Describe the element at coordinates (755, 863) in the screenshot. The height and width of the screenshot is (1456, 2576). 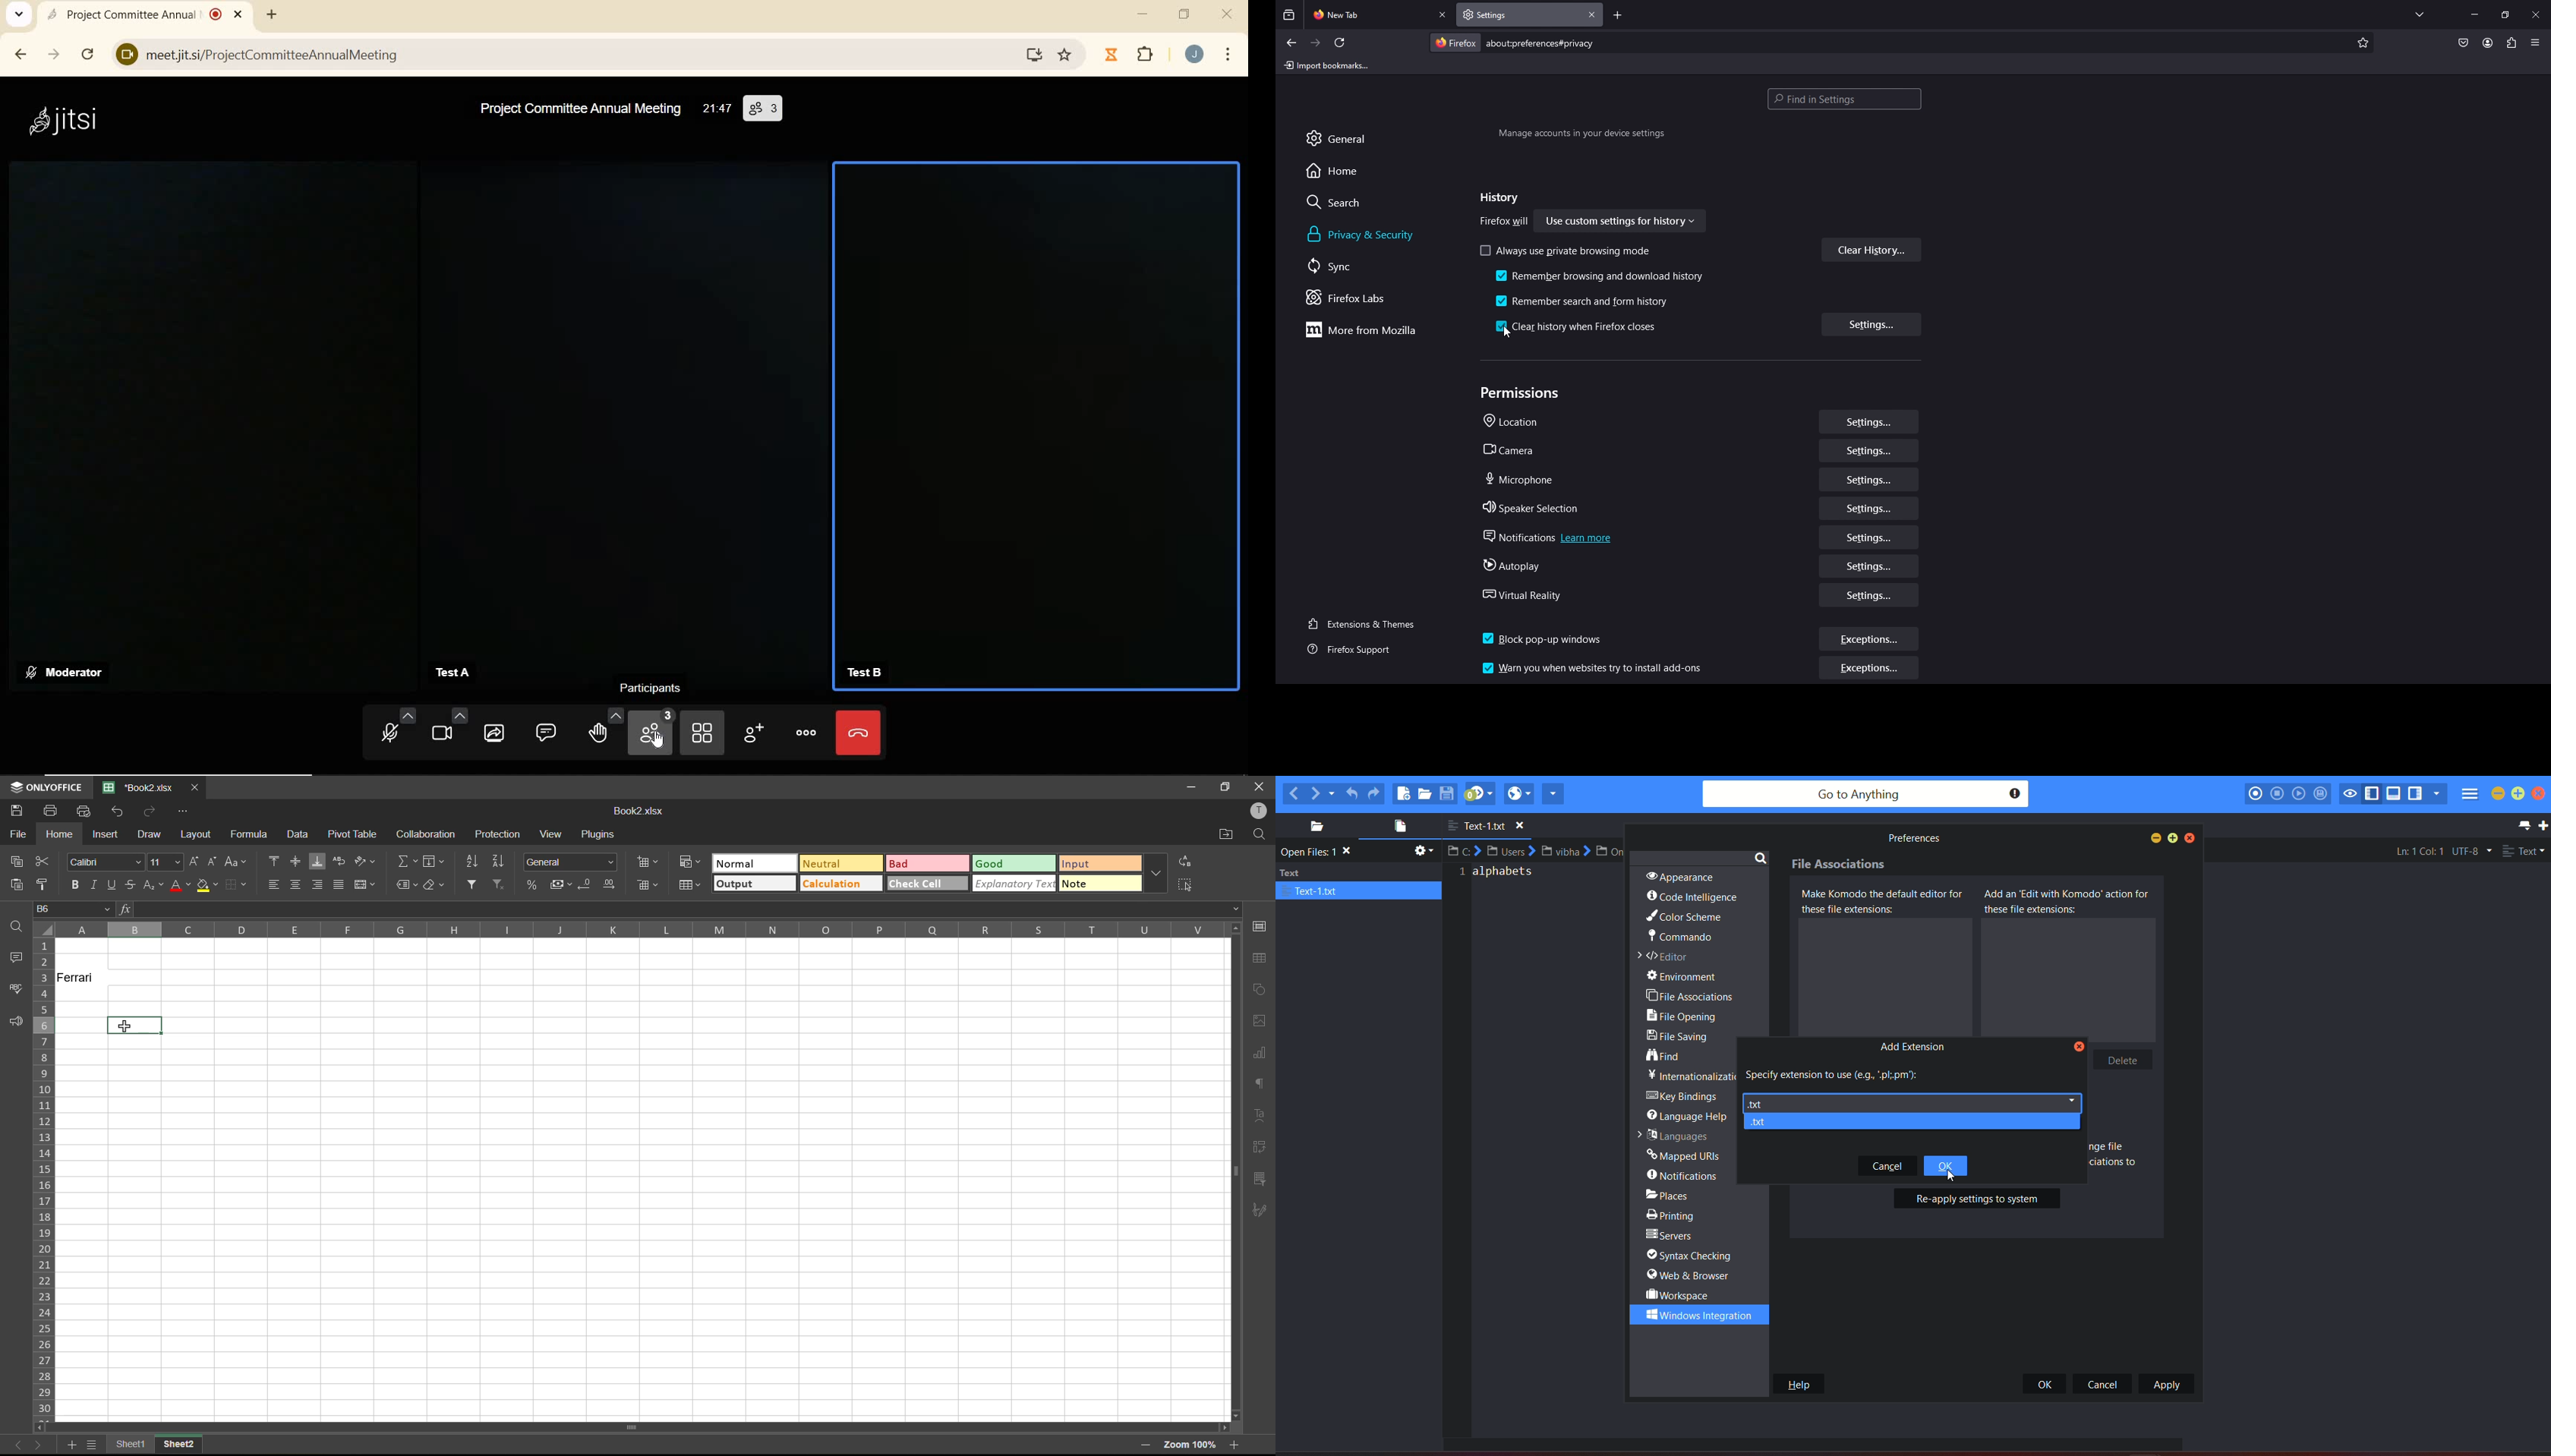
I see `normal` at that location.